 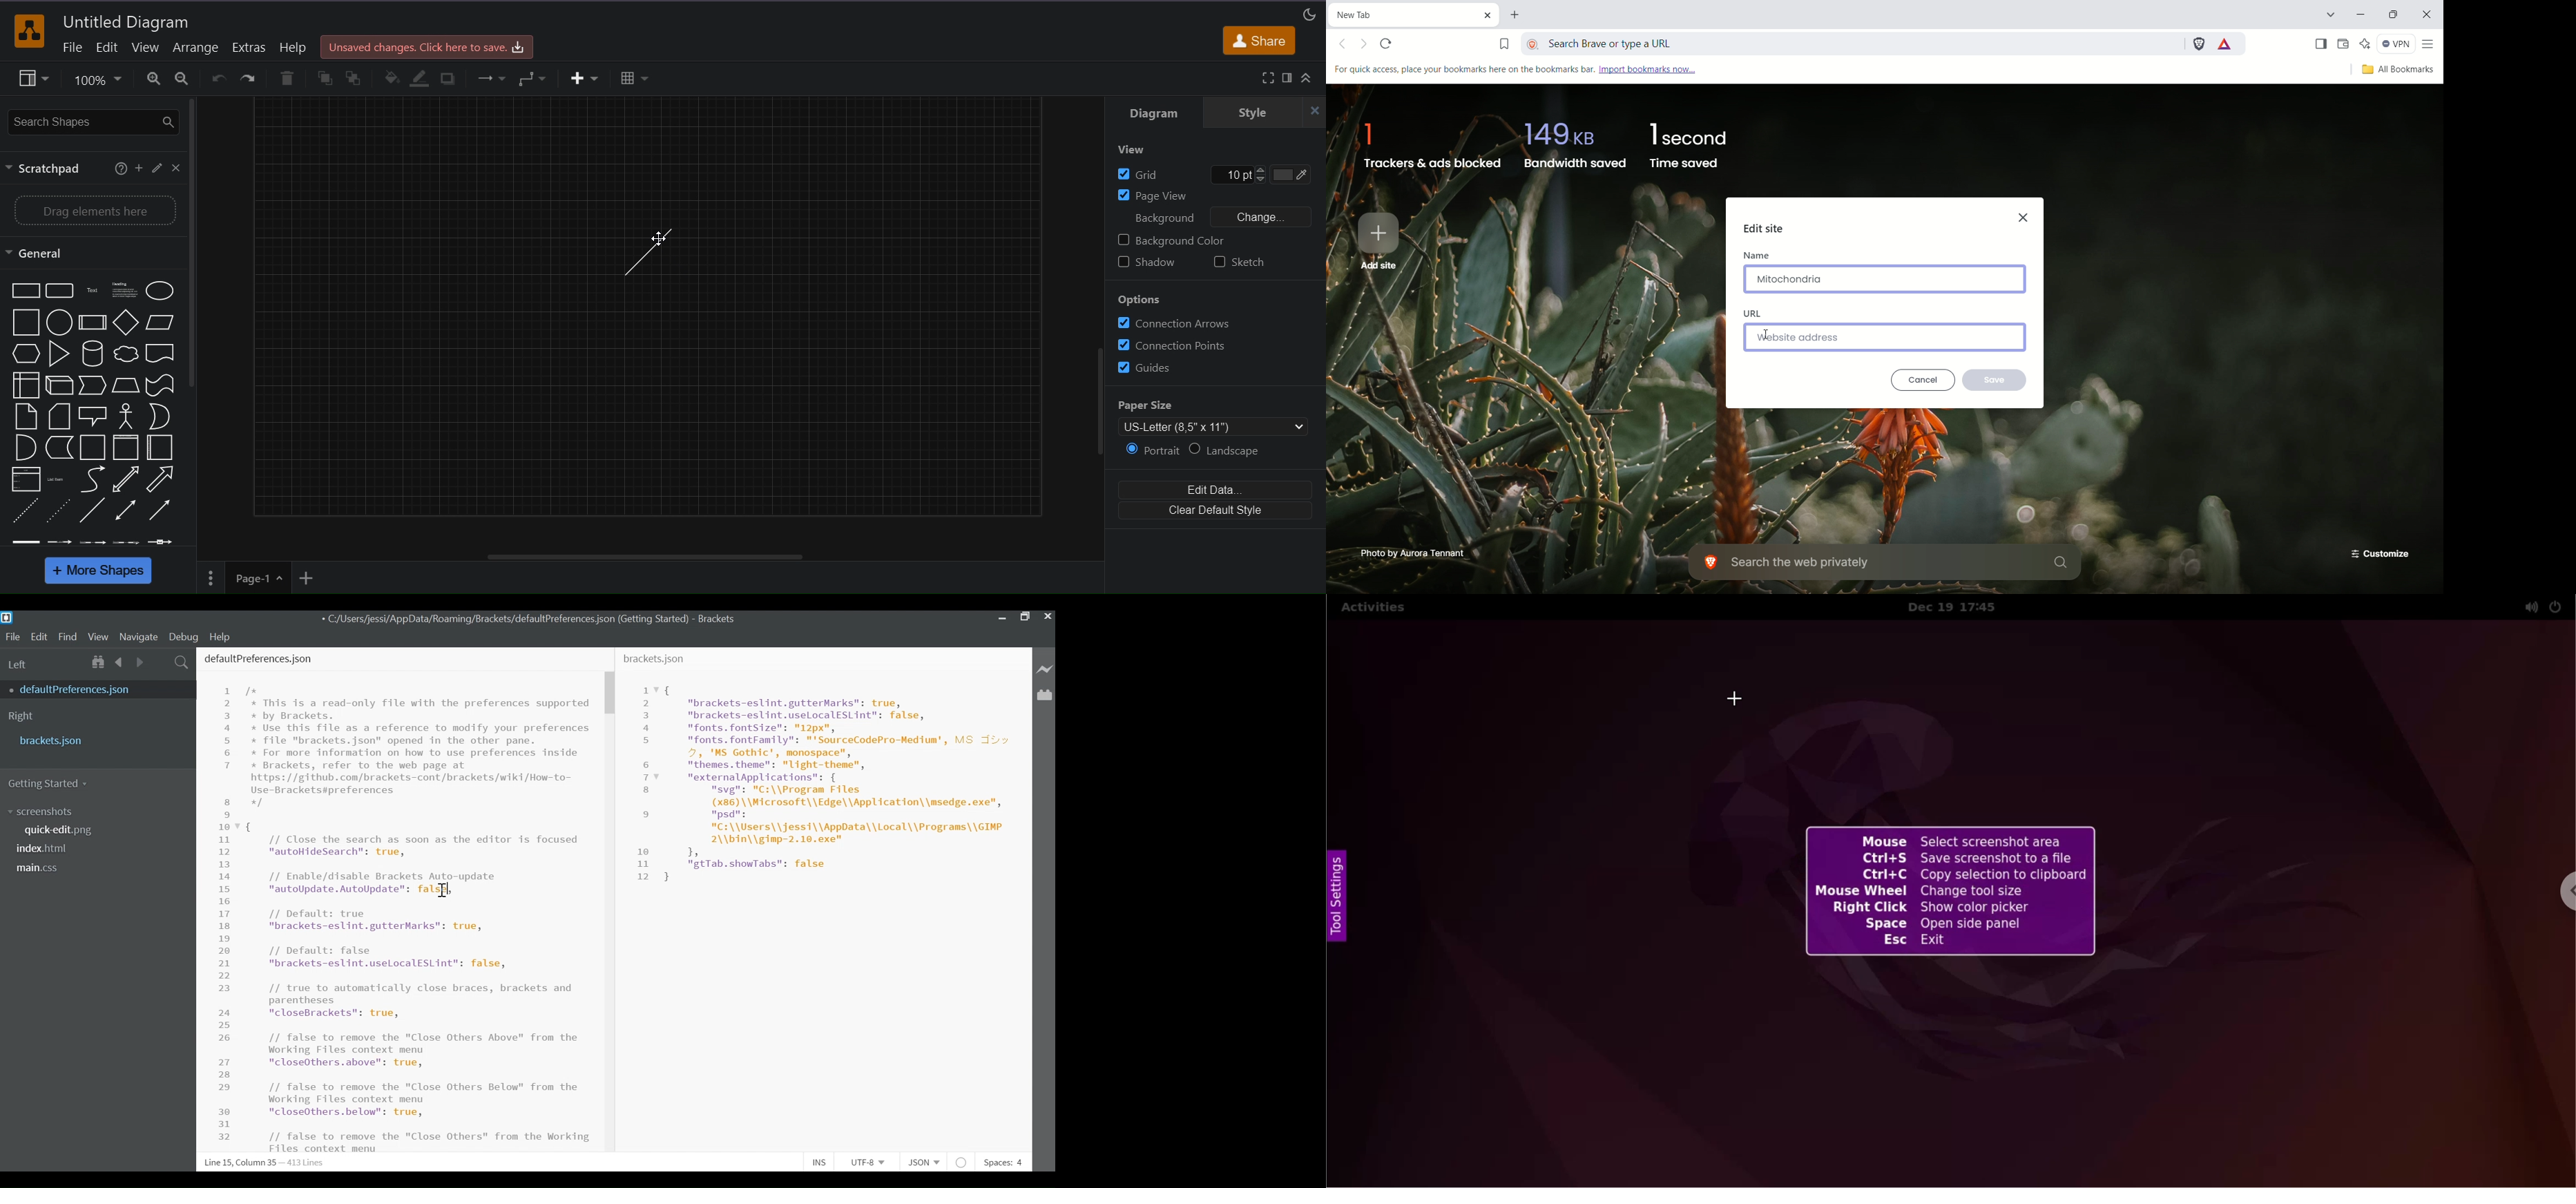 I want to click on vertical scroll bar, so click(x=196, y=246).